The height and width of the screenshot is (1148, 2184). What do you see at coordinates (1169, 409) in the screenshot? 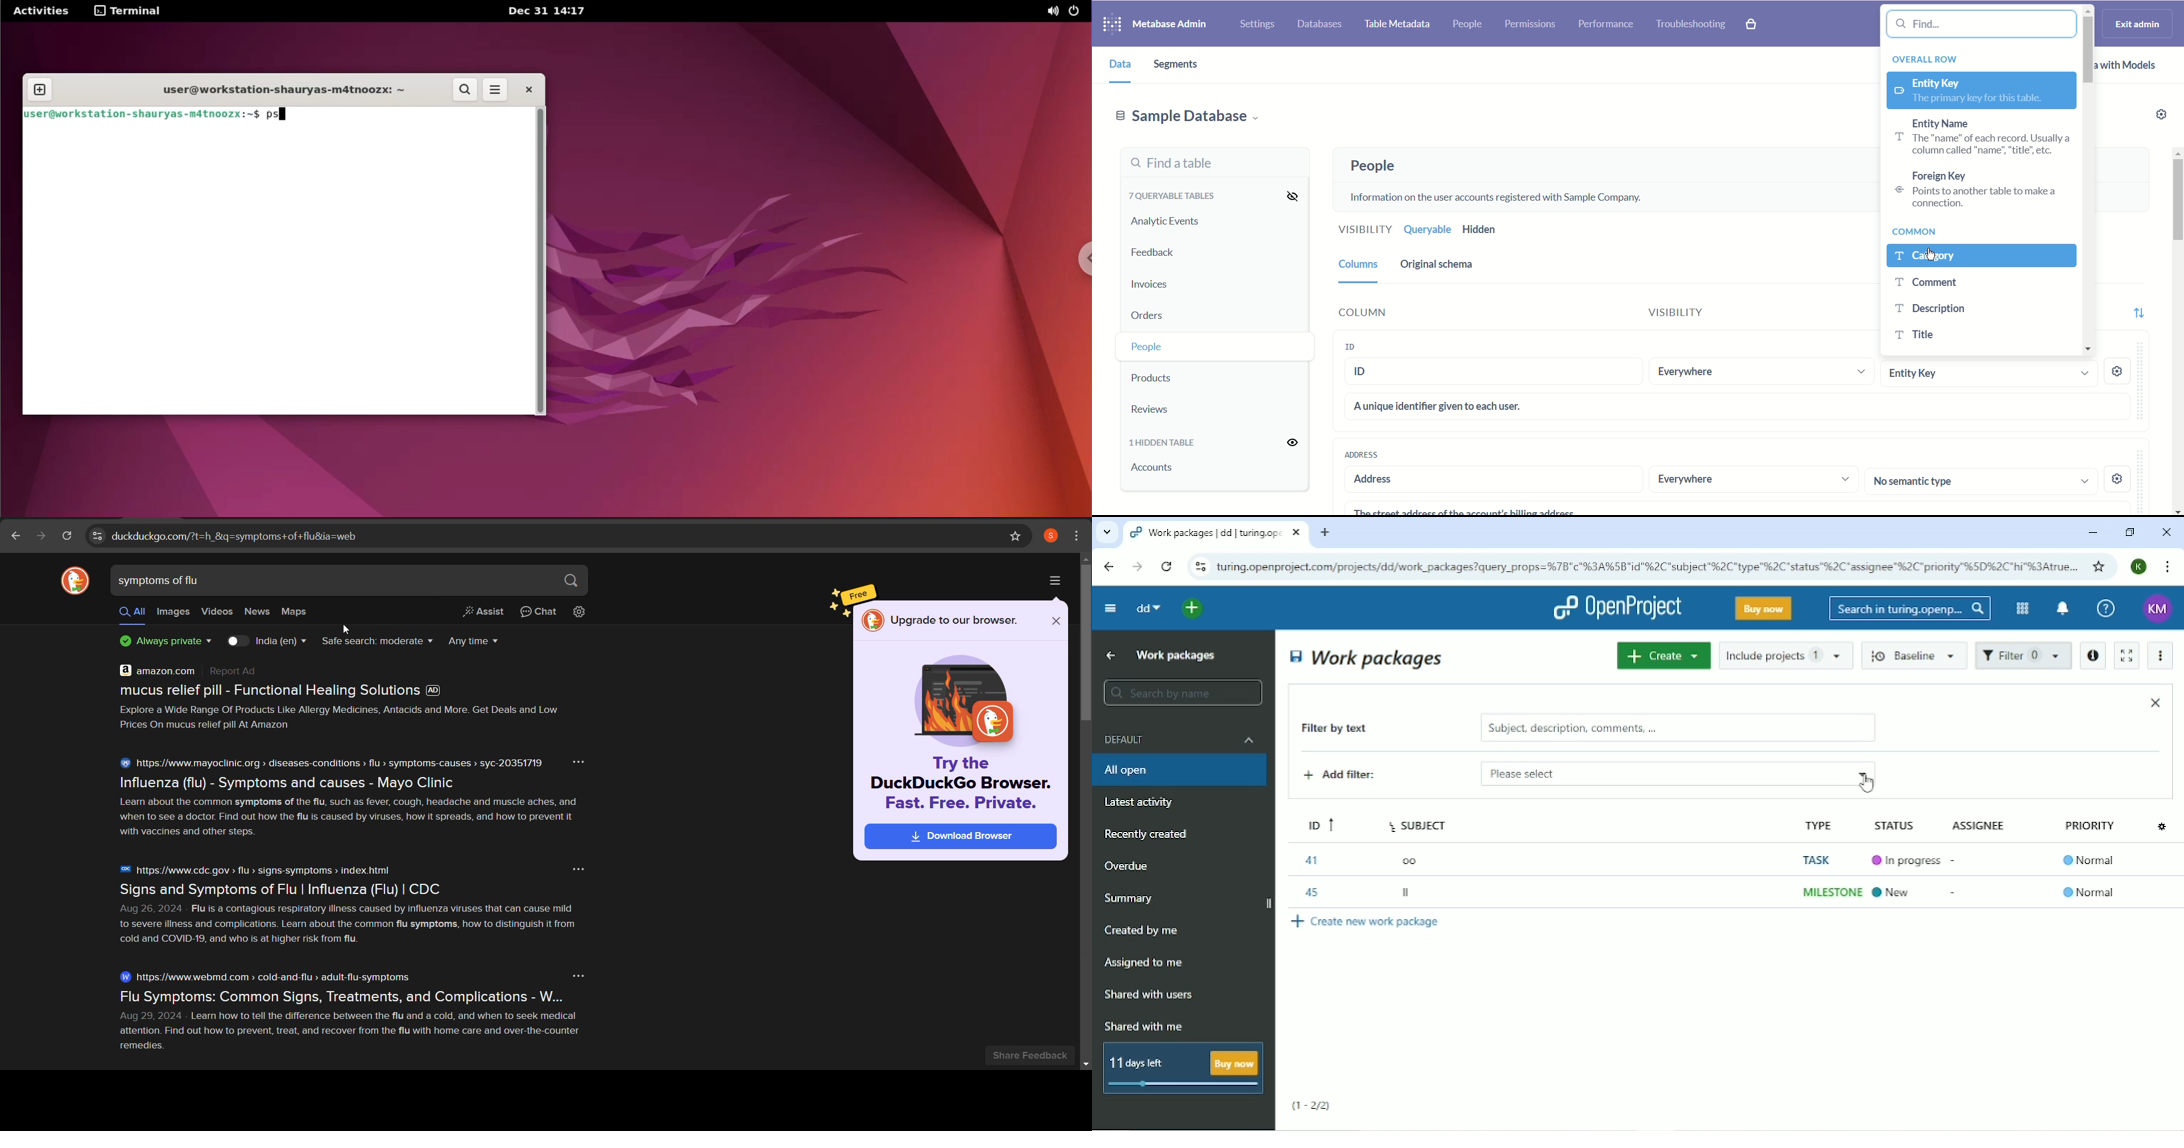
I see `Reviews` at bounding box center [1169, 409].